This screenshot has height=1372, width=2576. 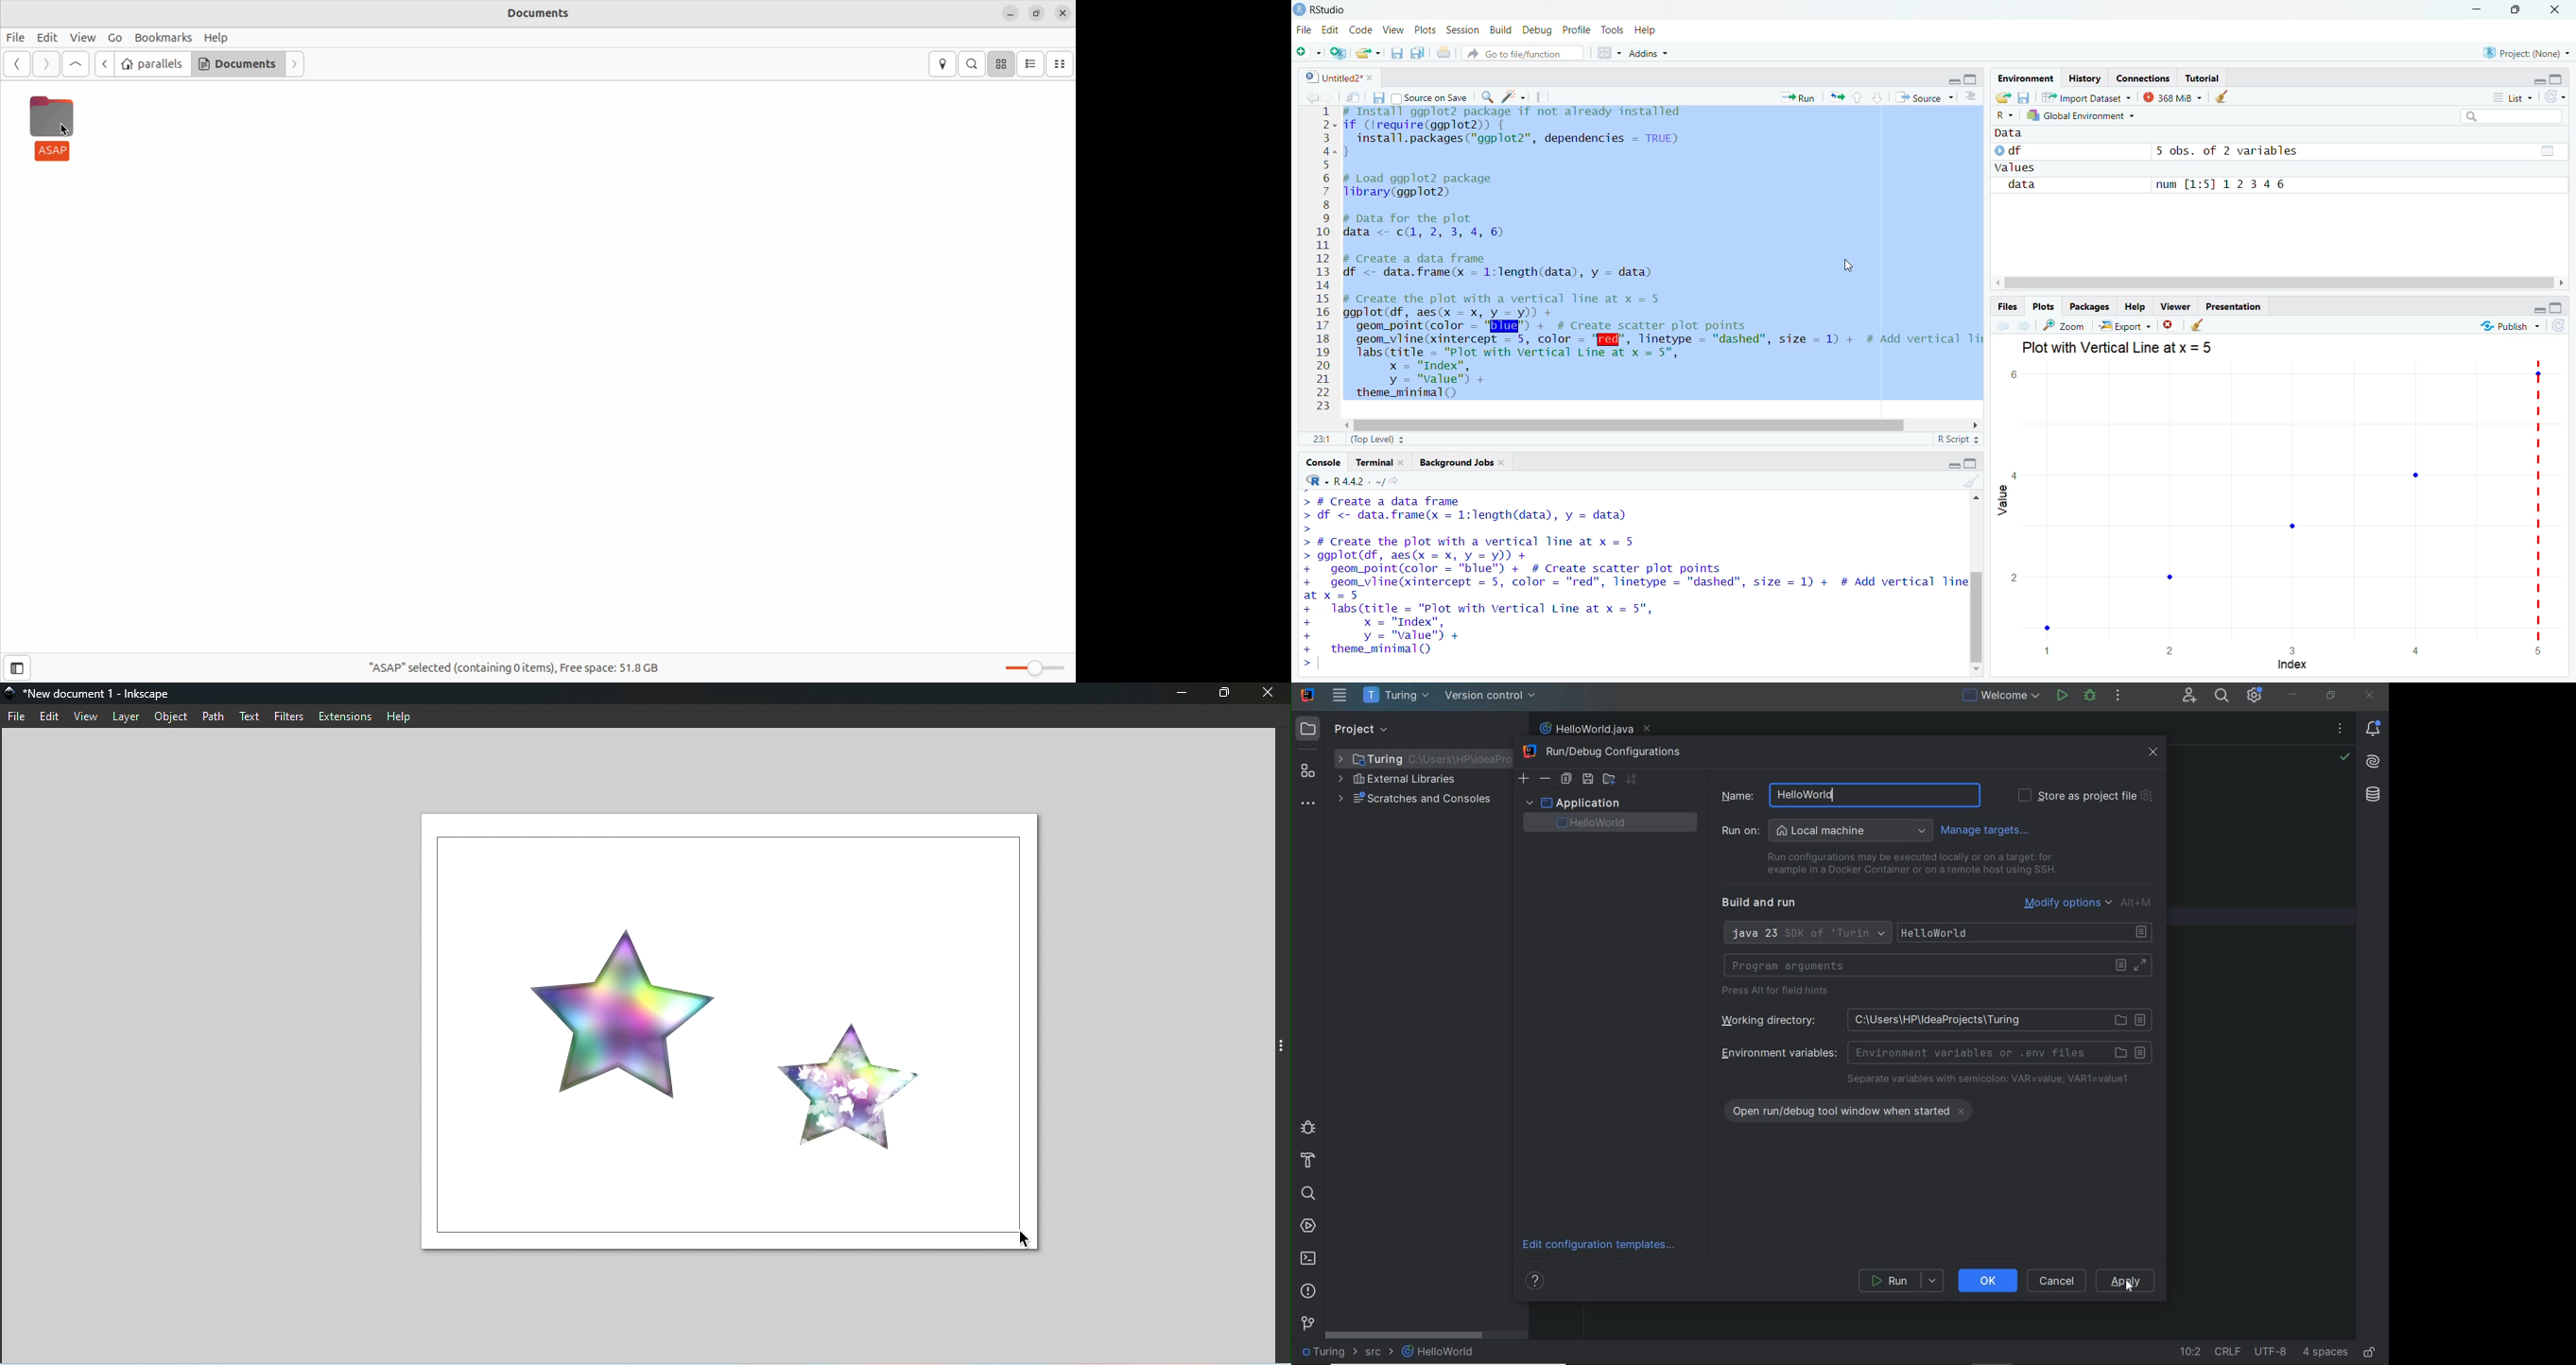 I want to click on v Plots, so click(x=1426, y=31).